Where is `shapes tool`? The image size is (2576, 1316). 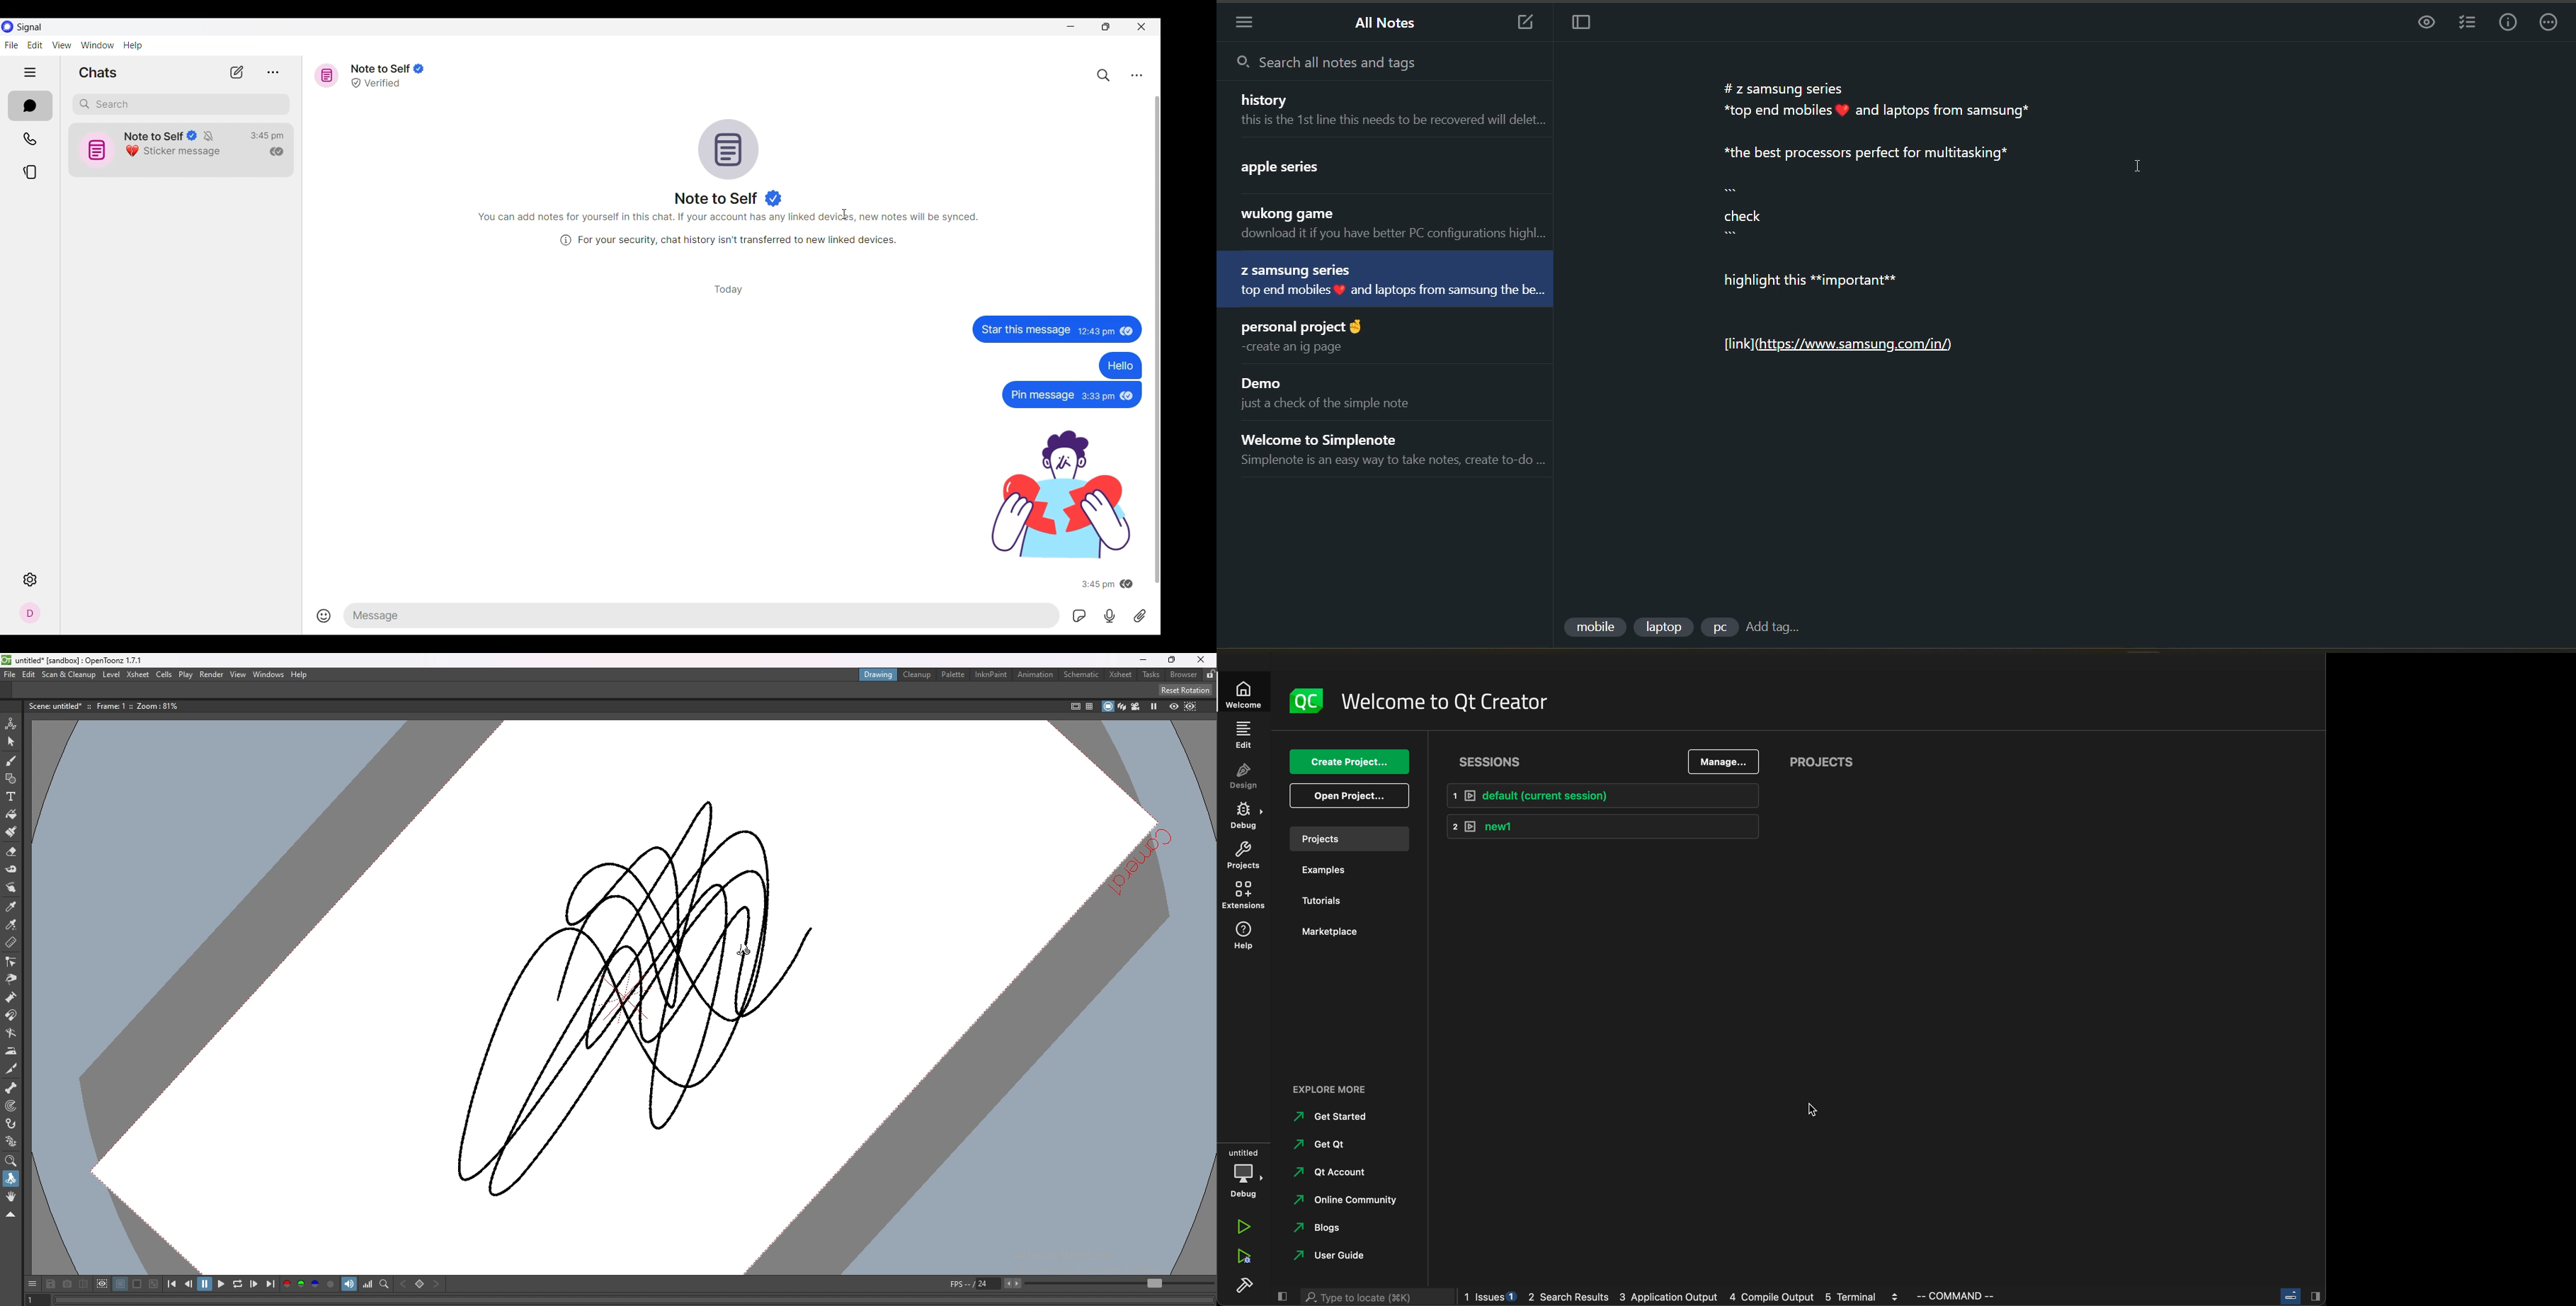 shapes tool is located at coordinates (11, 779).